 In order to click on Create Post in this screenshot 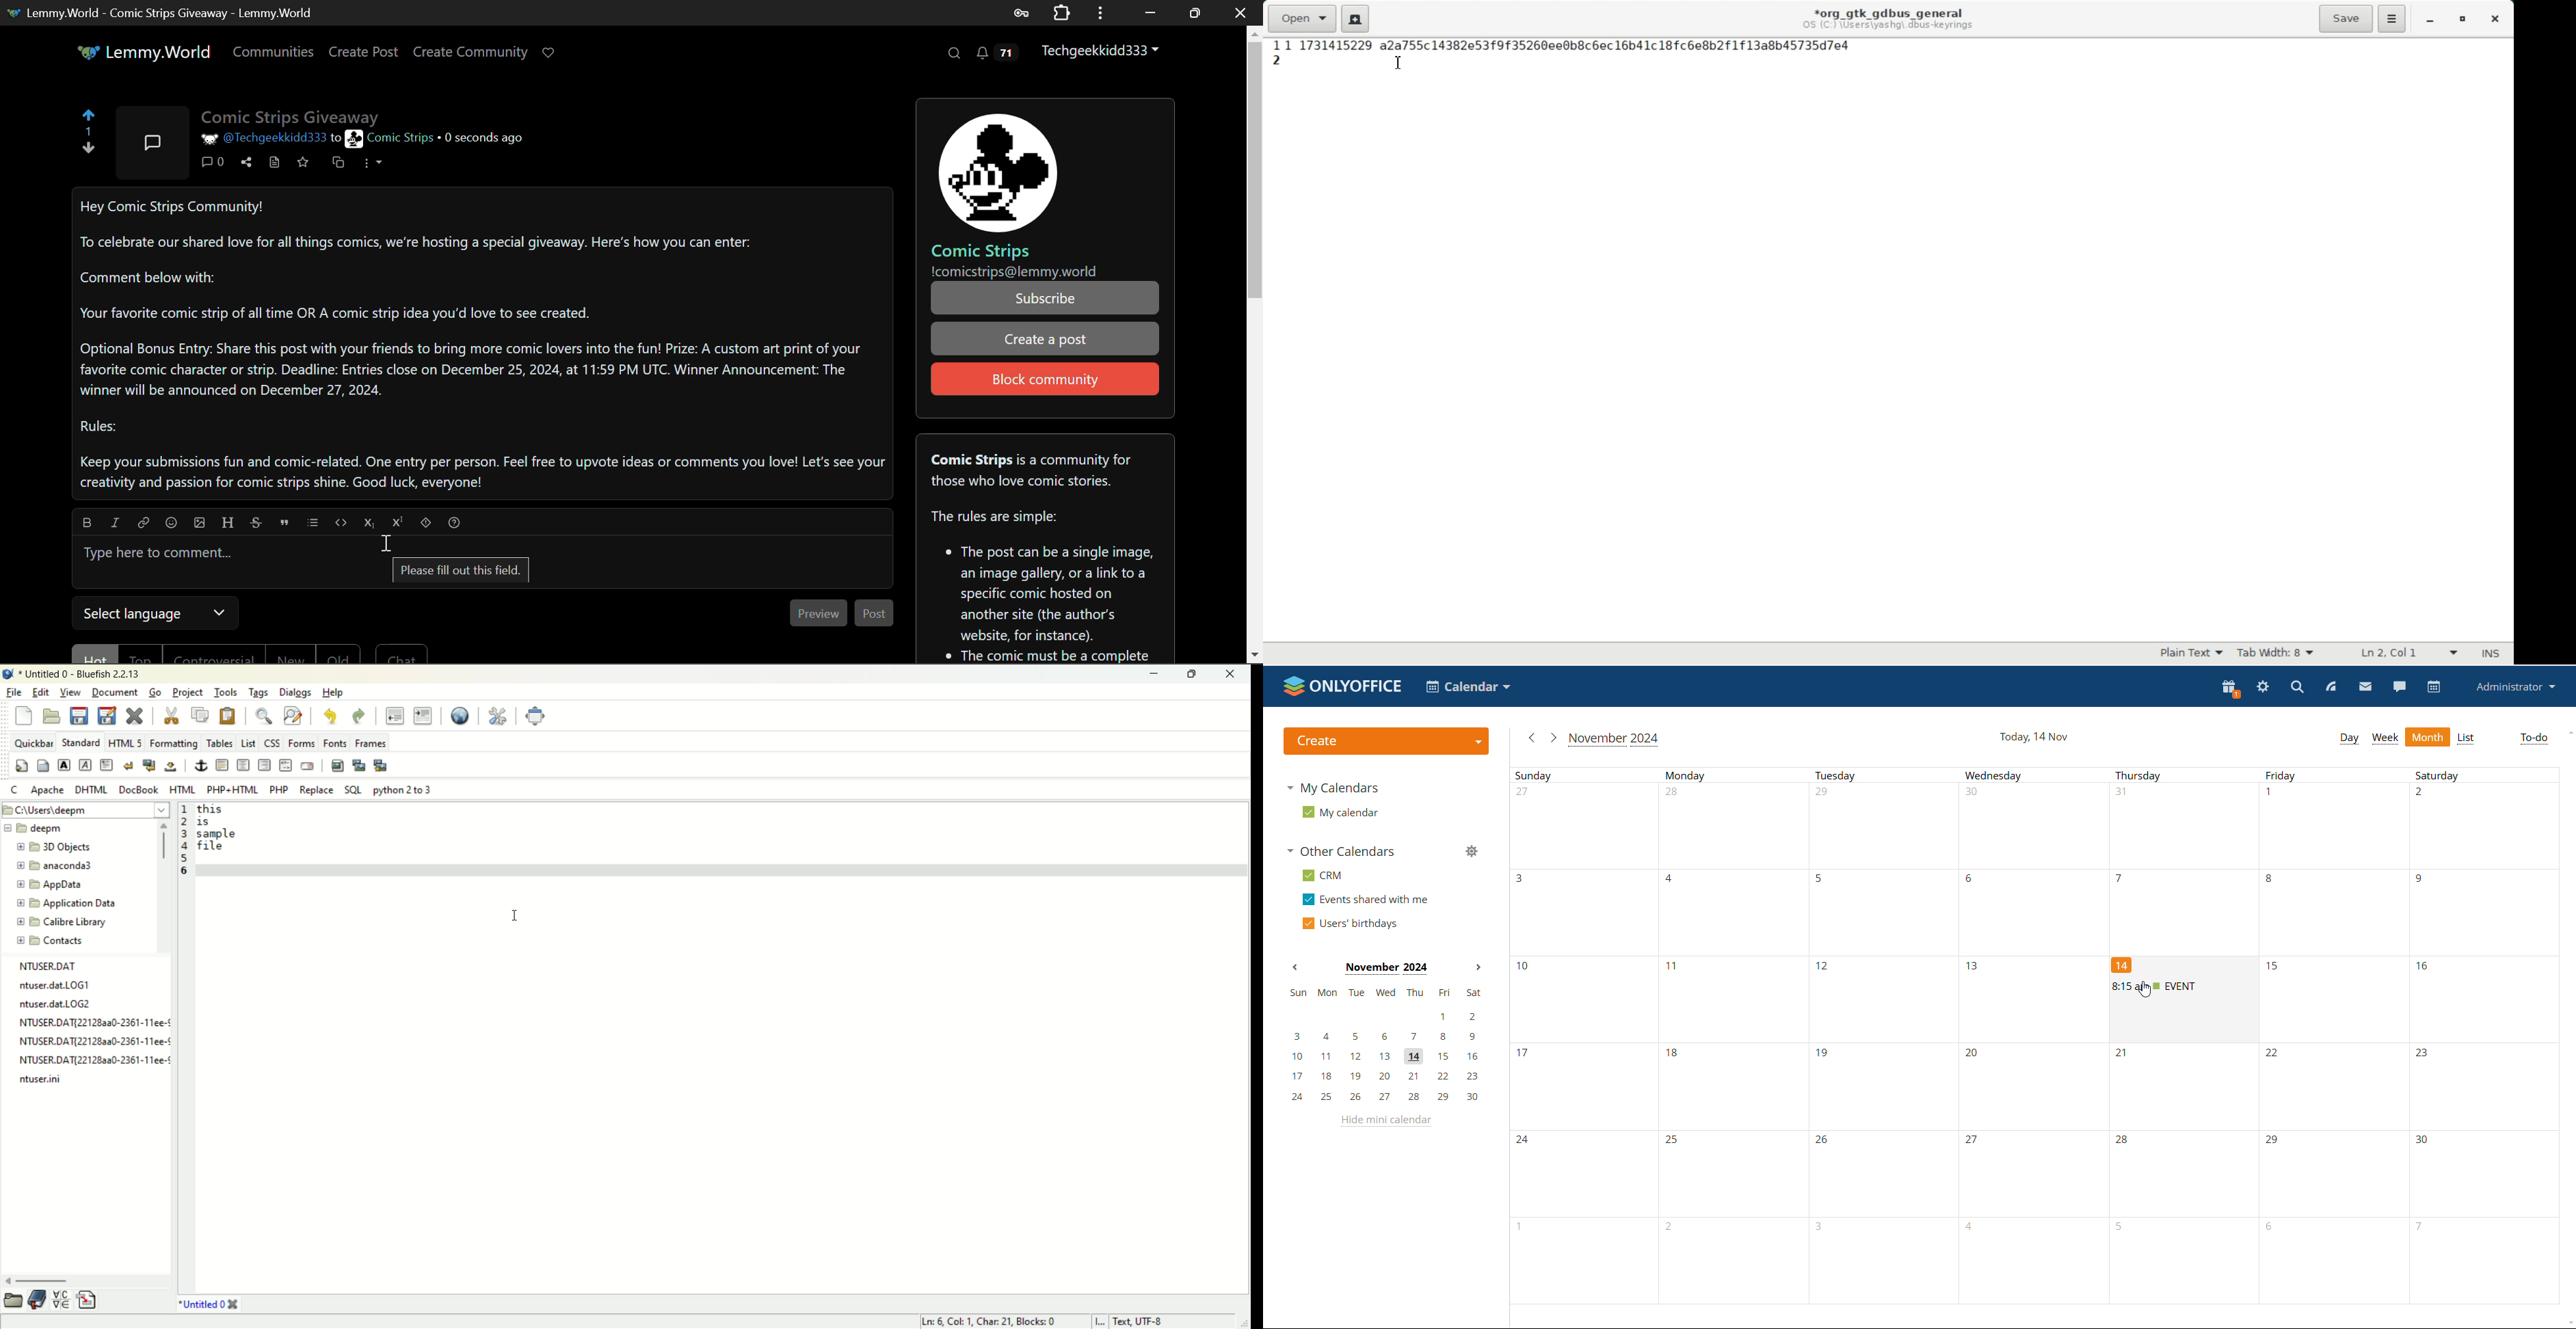, I will do `click(363, 53)`.